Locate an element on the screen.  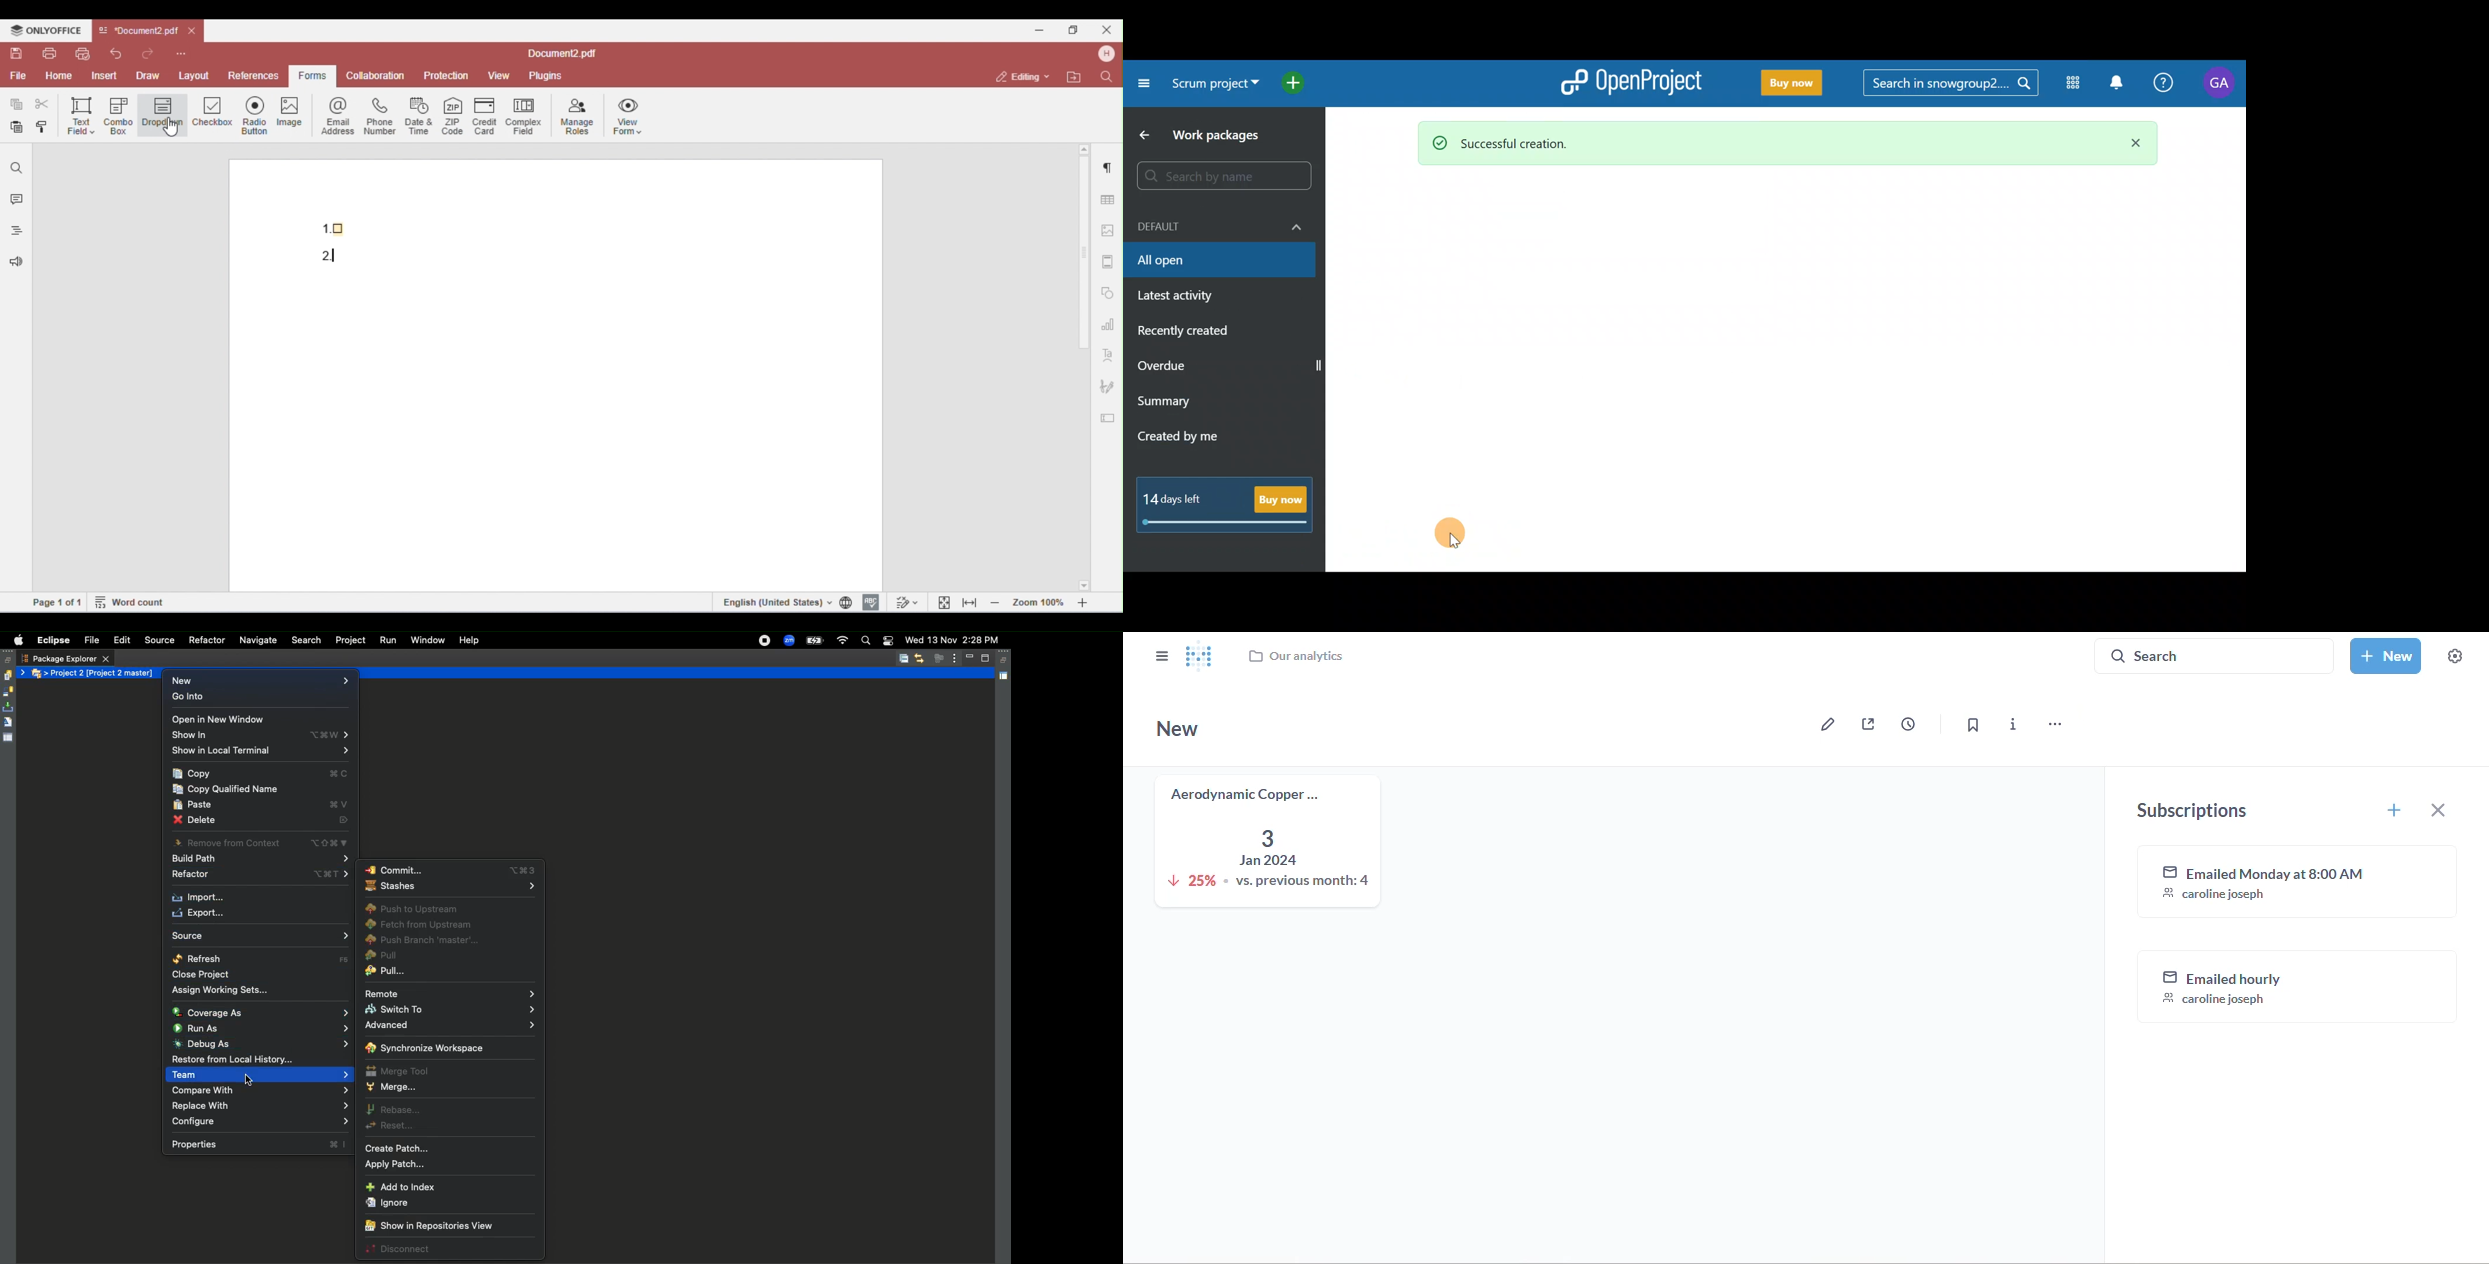
Latest activity is located at coordinates (1207, 297).